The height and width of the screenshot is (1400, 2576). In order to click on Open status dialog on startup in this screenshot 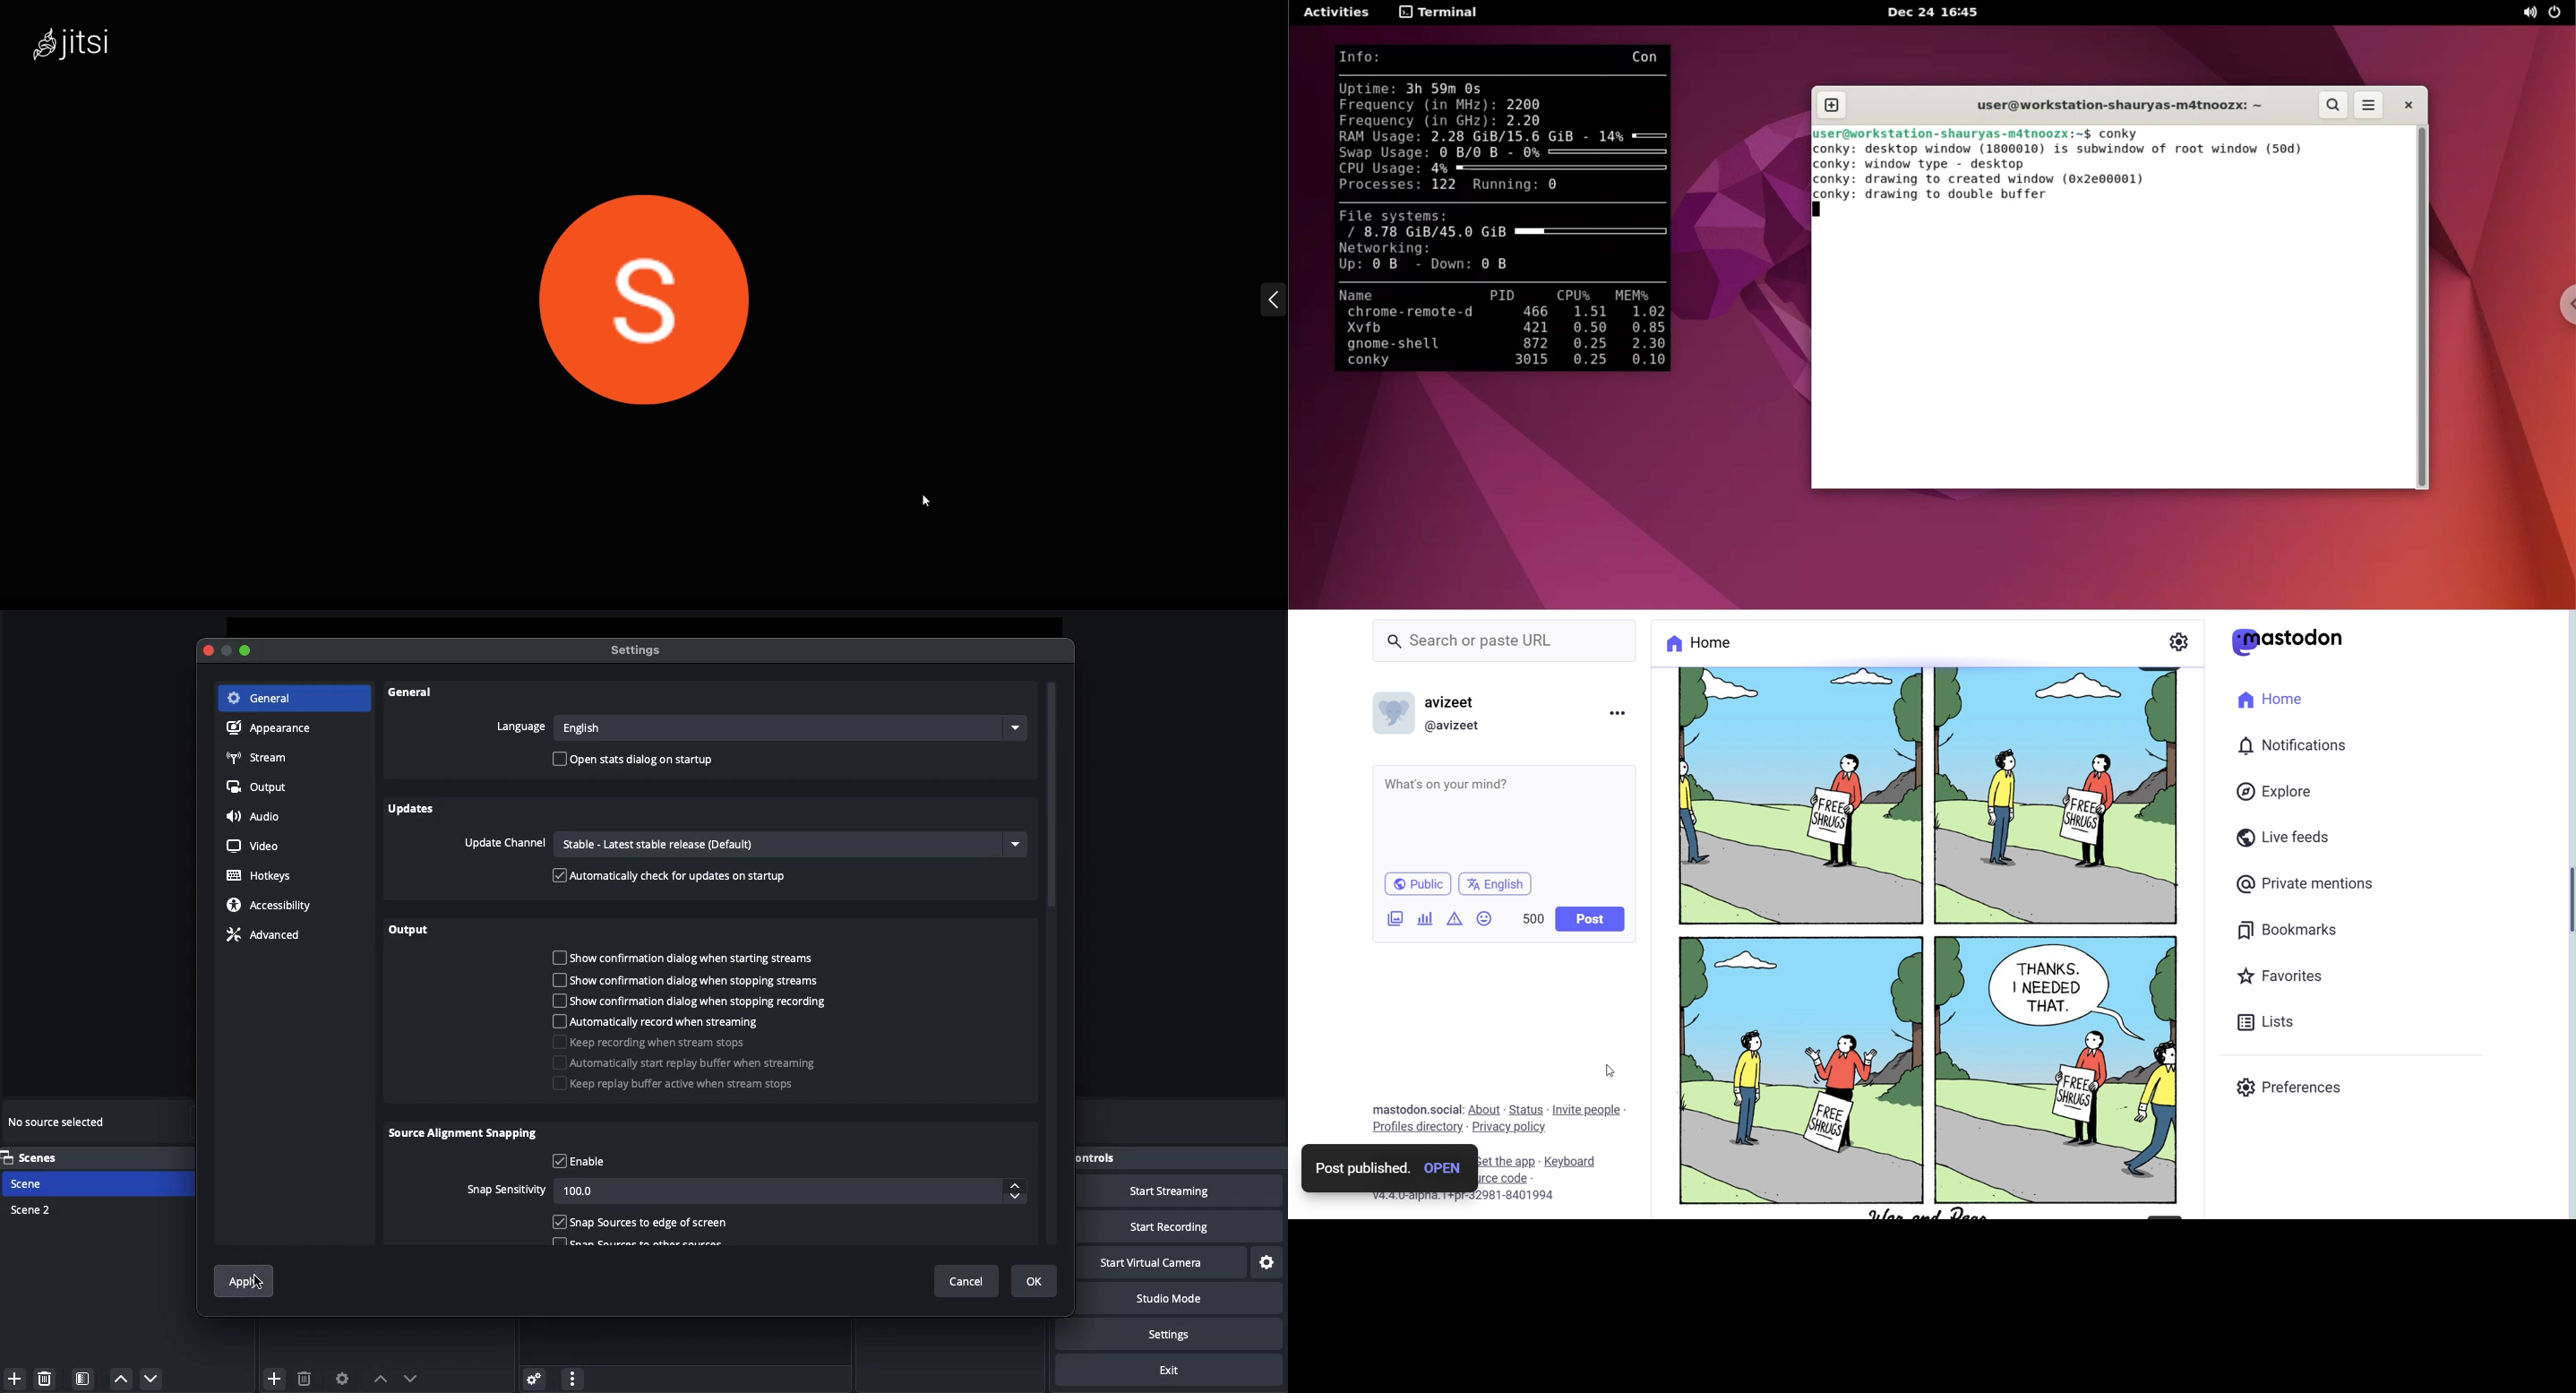, I will do `click(636, 761)`.